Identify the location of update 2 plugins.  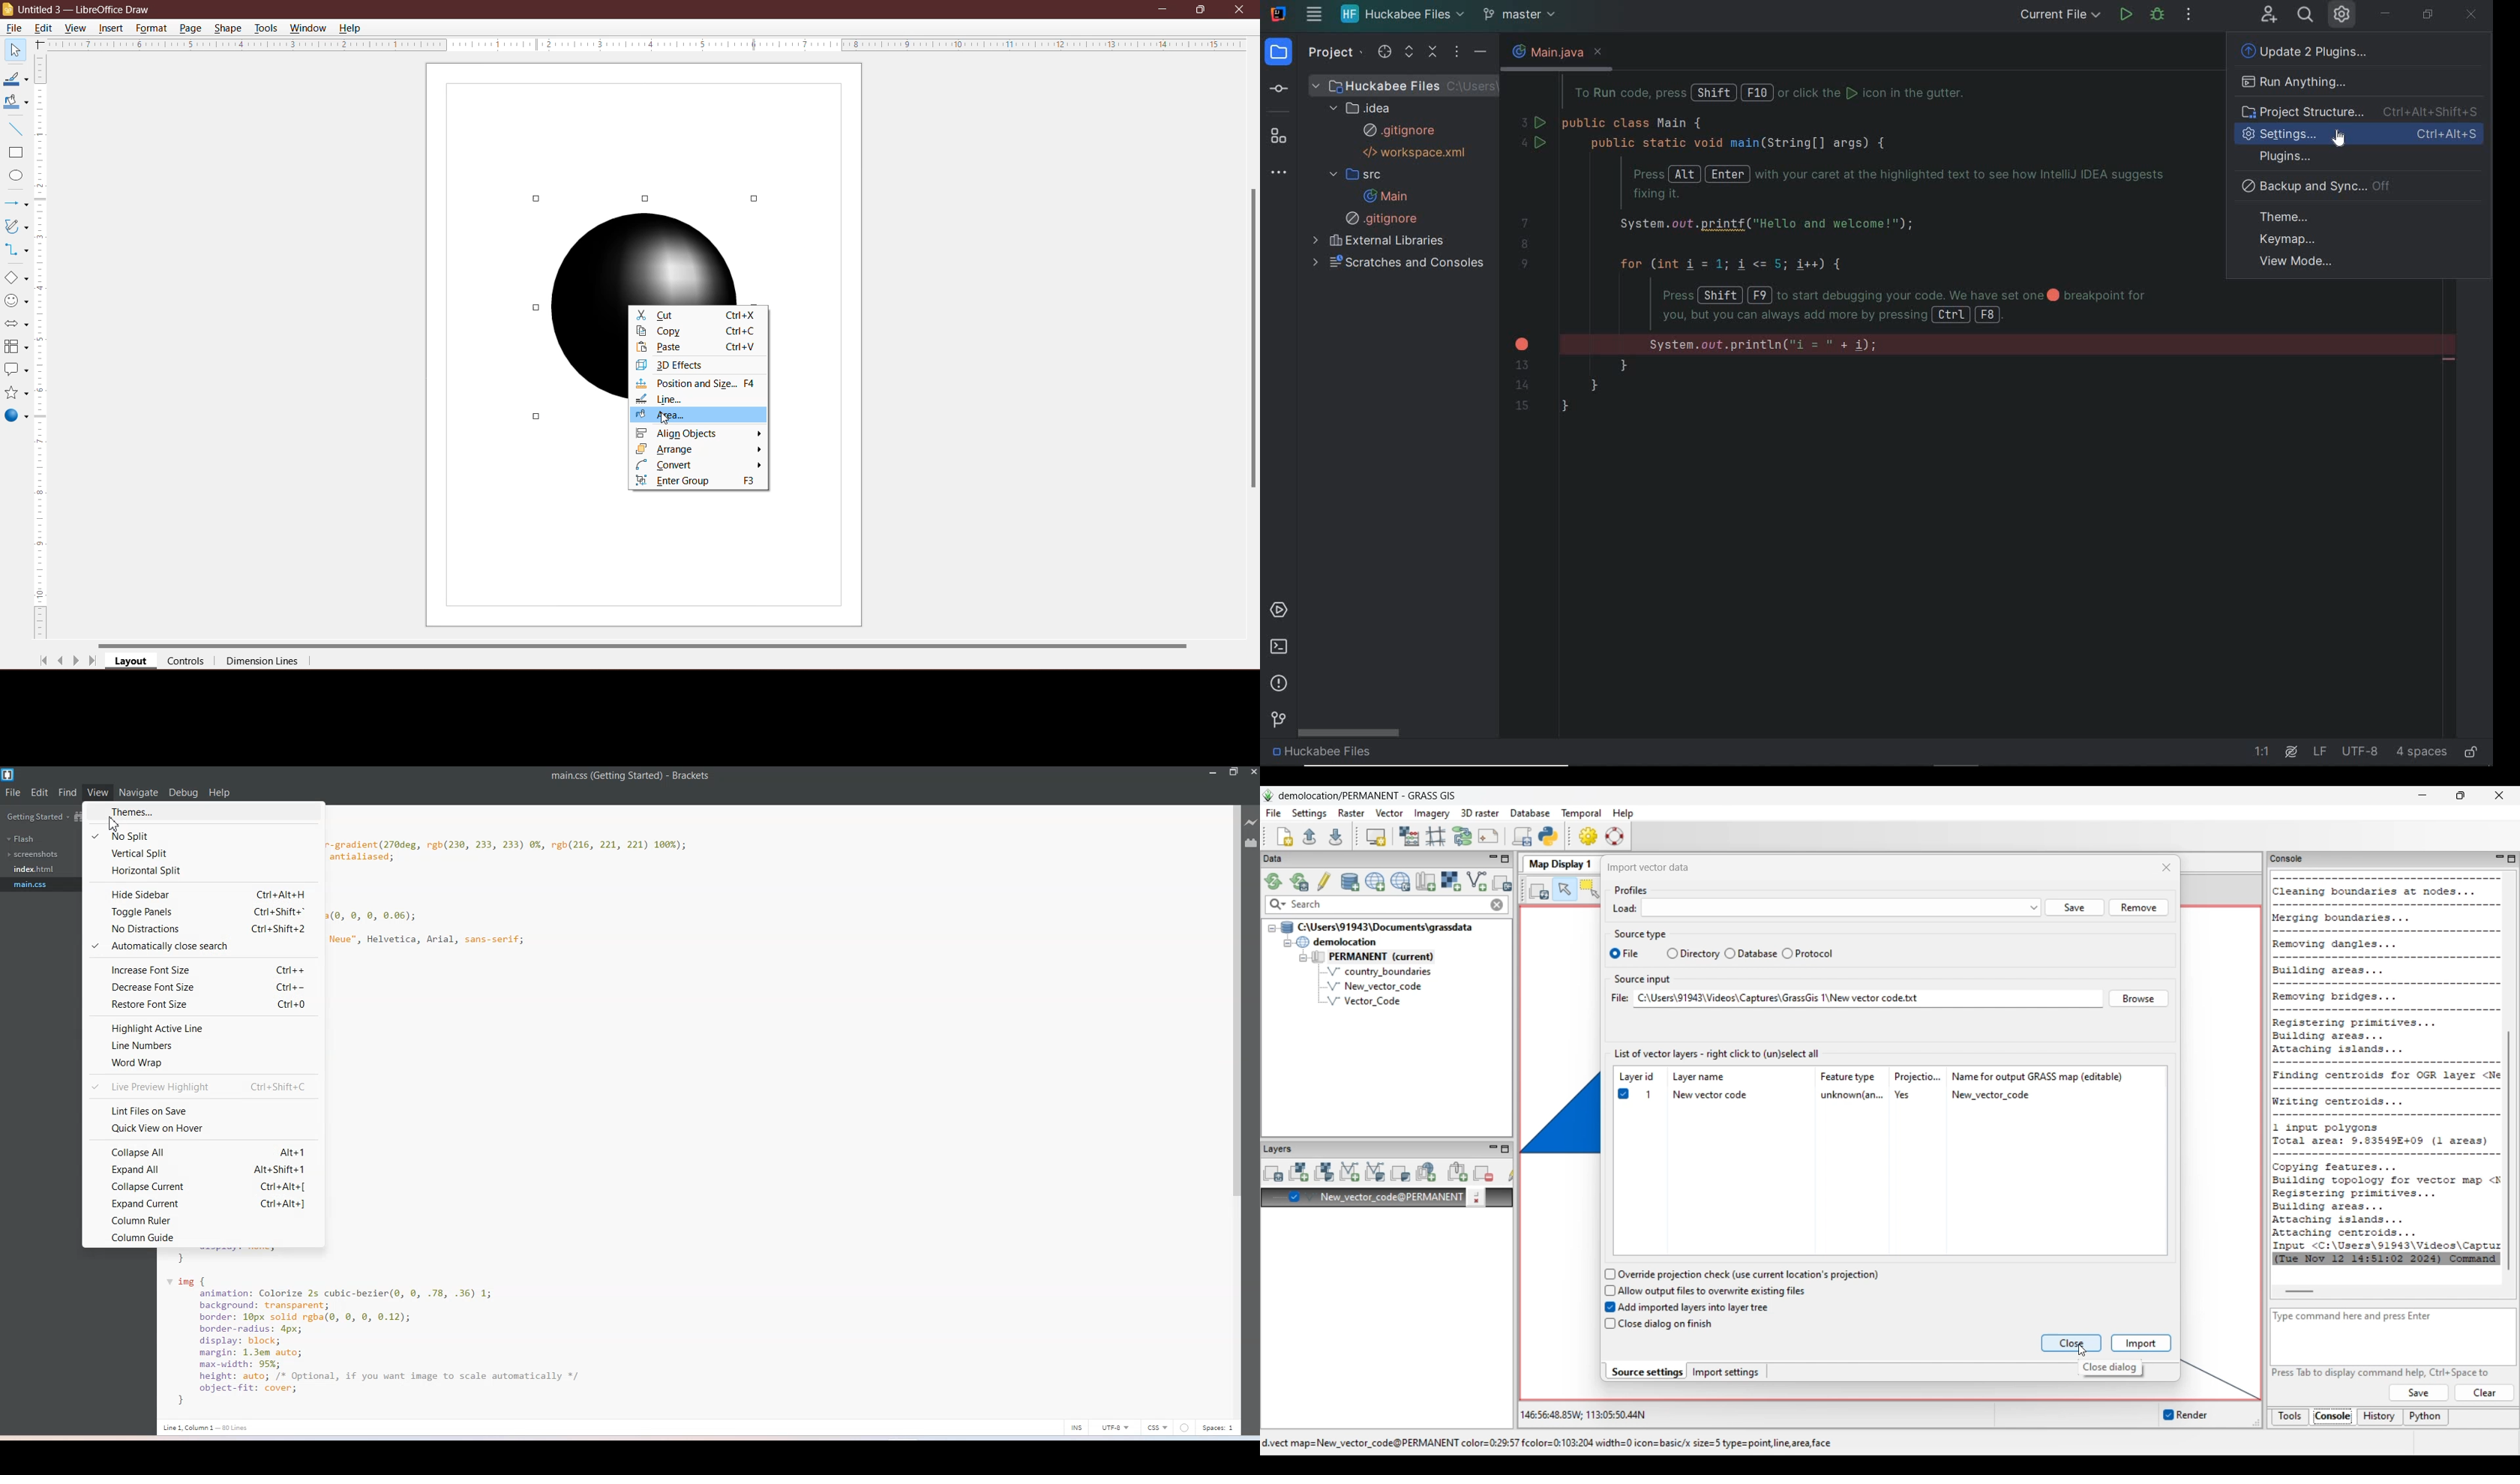
(2316, 53).